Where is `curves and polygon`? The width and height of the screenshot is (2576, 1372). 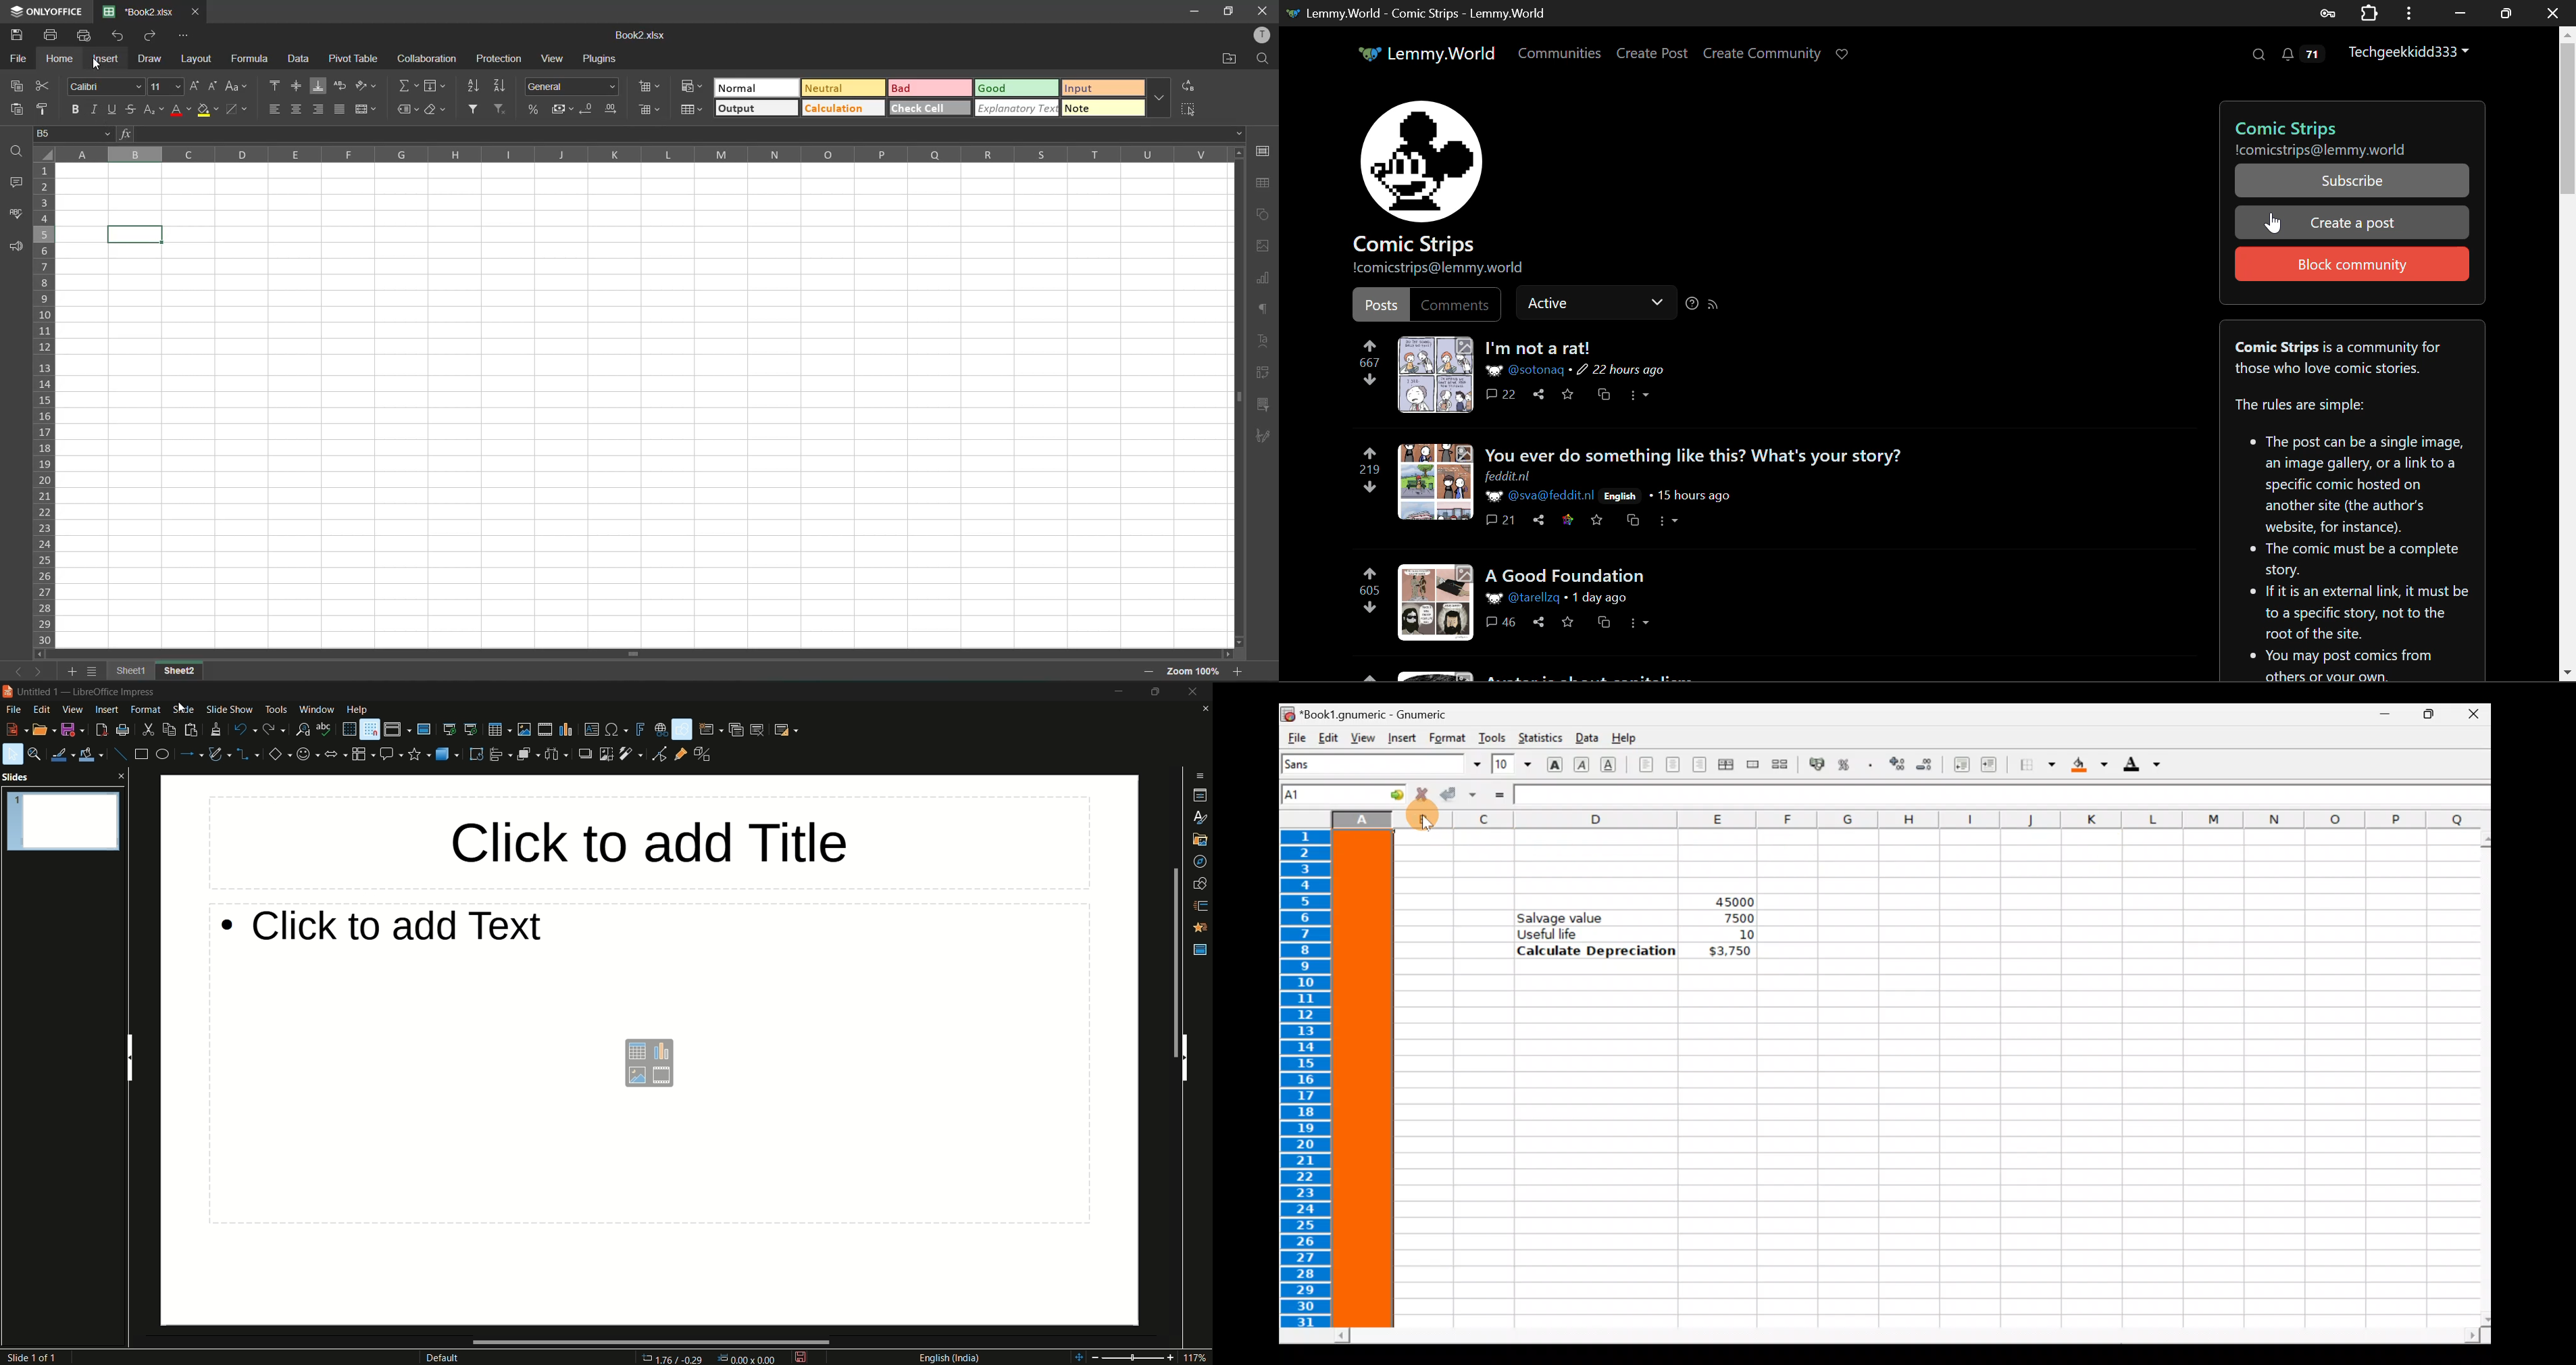 curves and polygon is located at coordinates (219, 755).